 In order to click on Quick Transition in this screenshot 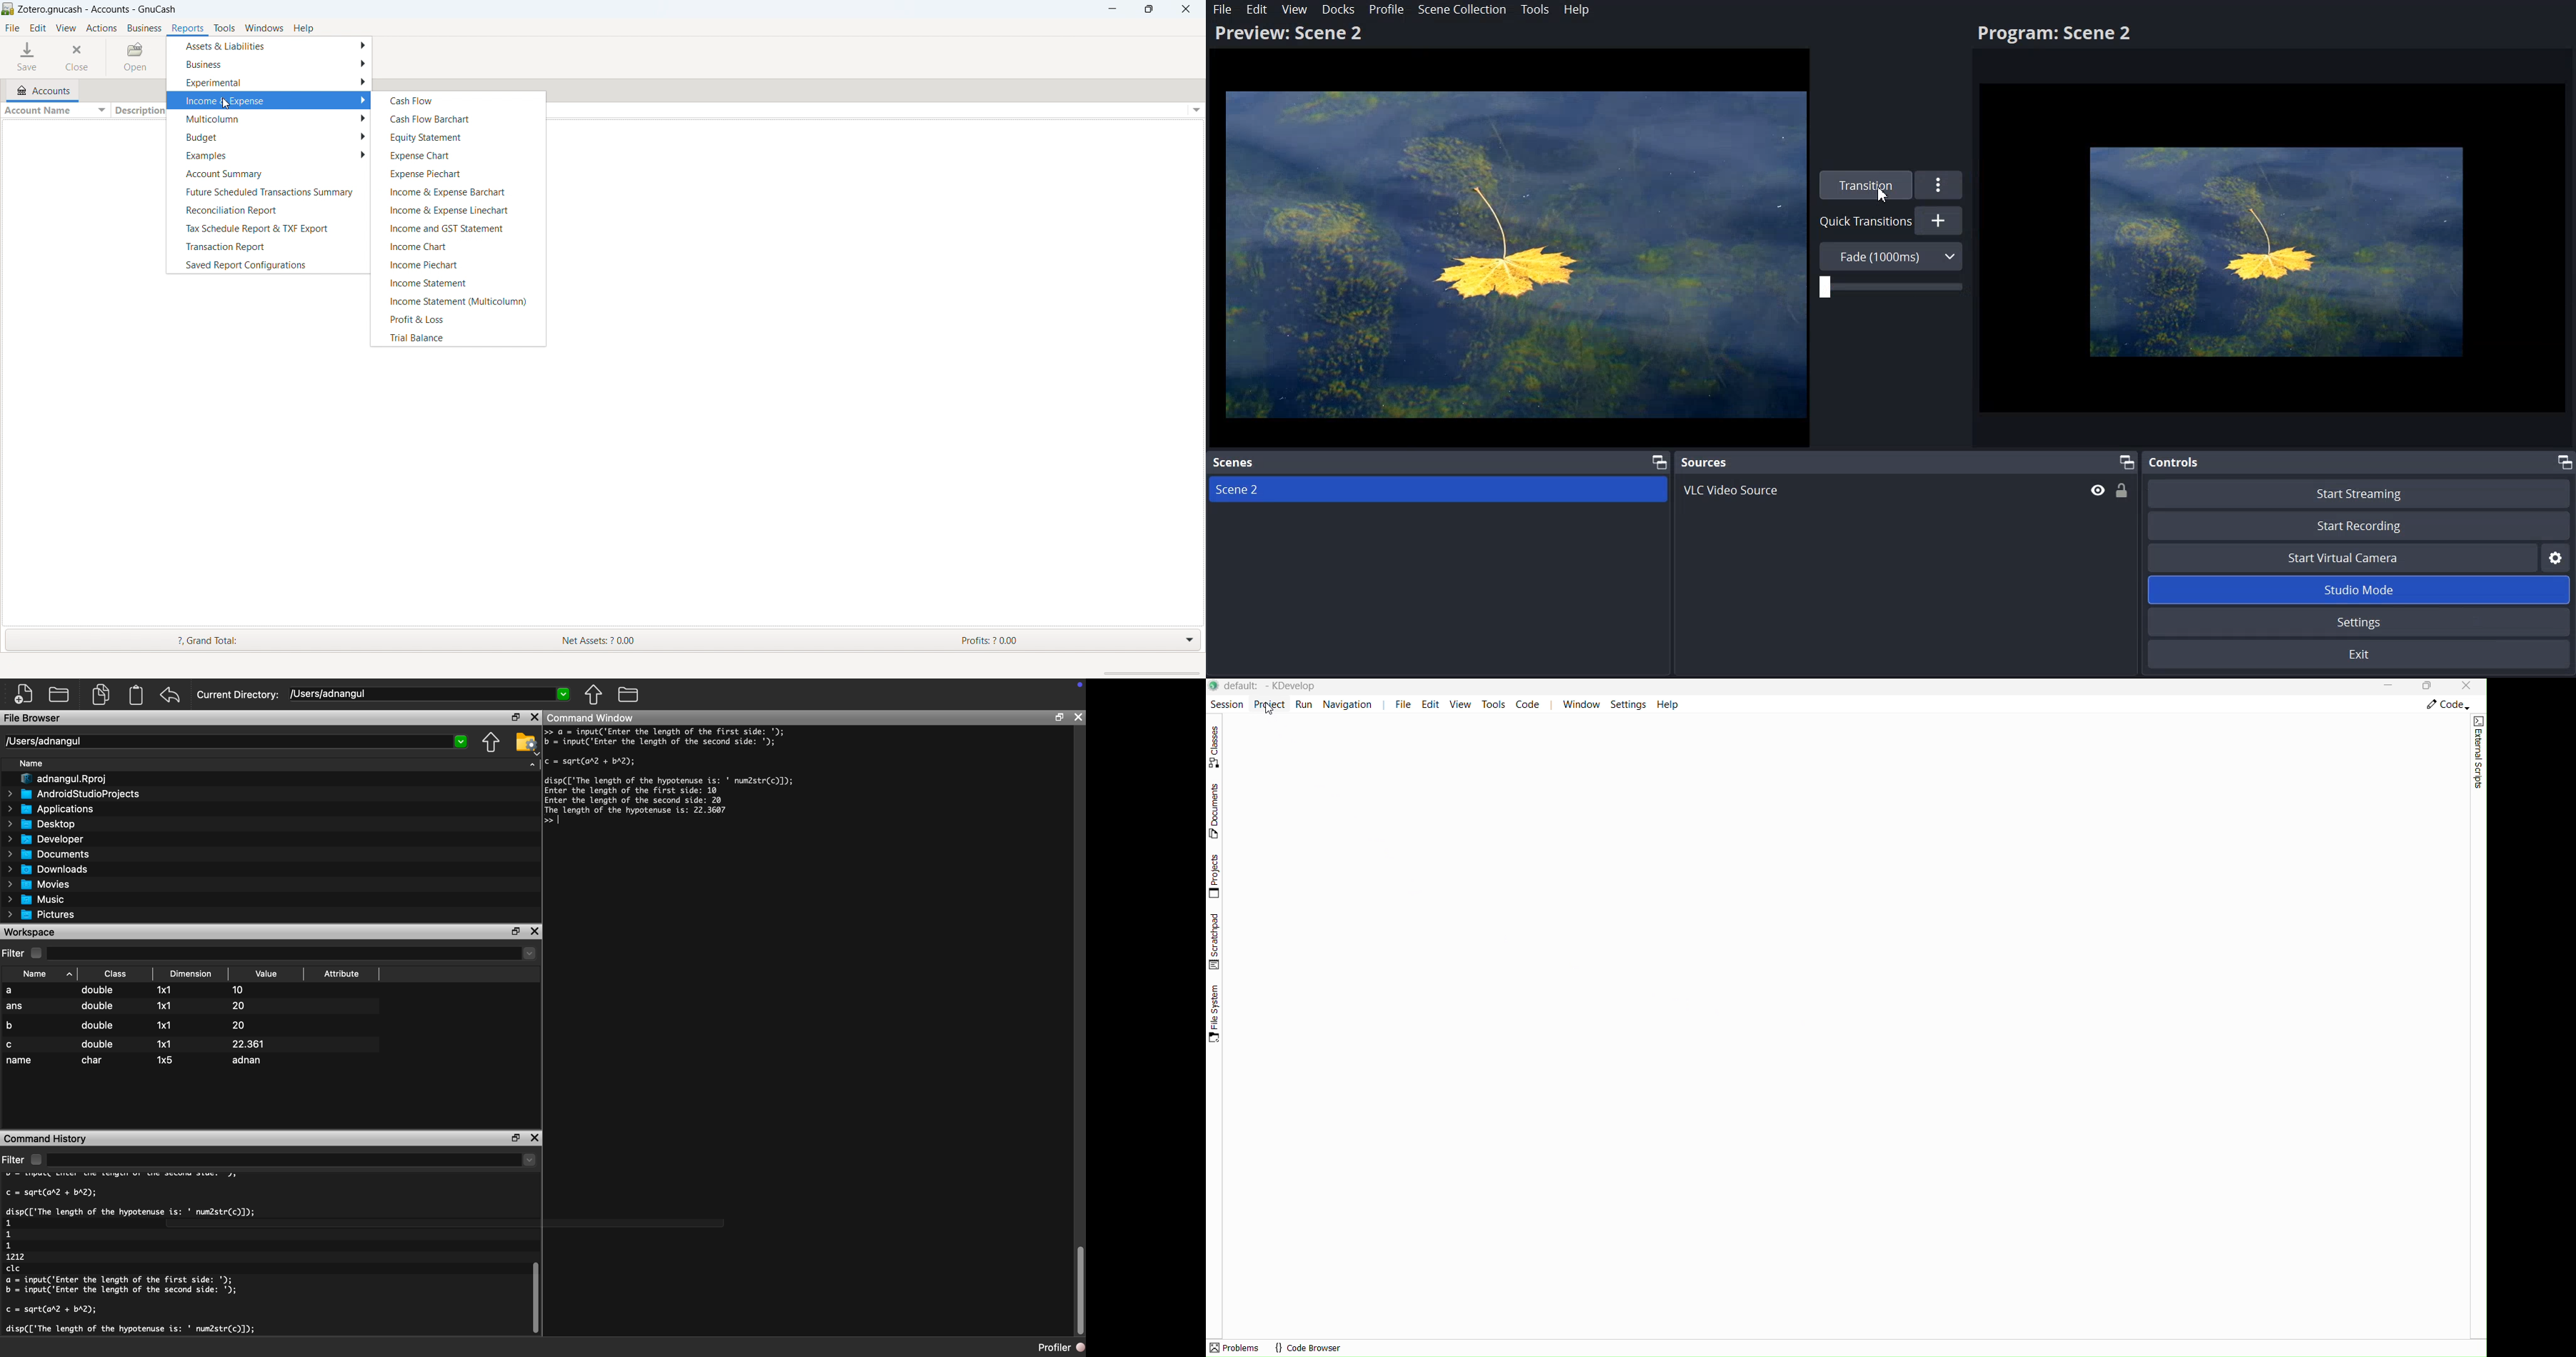, I will do `click(1864, 220)`.